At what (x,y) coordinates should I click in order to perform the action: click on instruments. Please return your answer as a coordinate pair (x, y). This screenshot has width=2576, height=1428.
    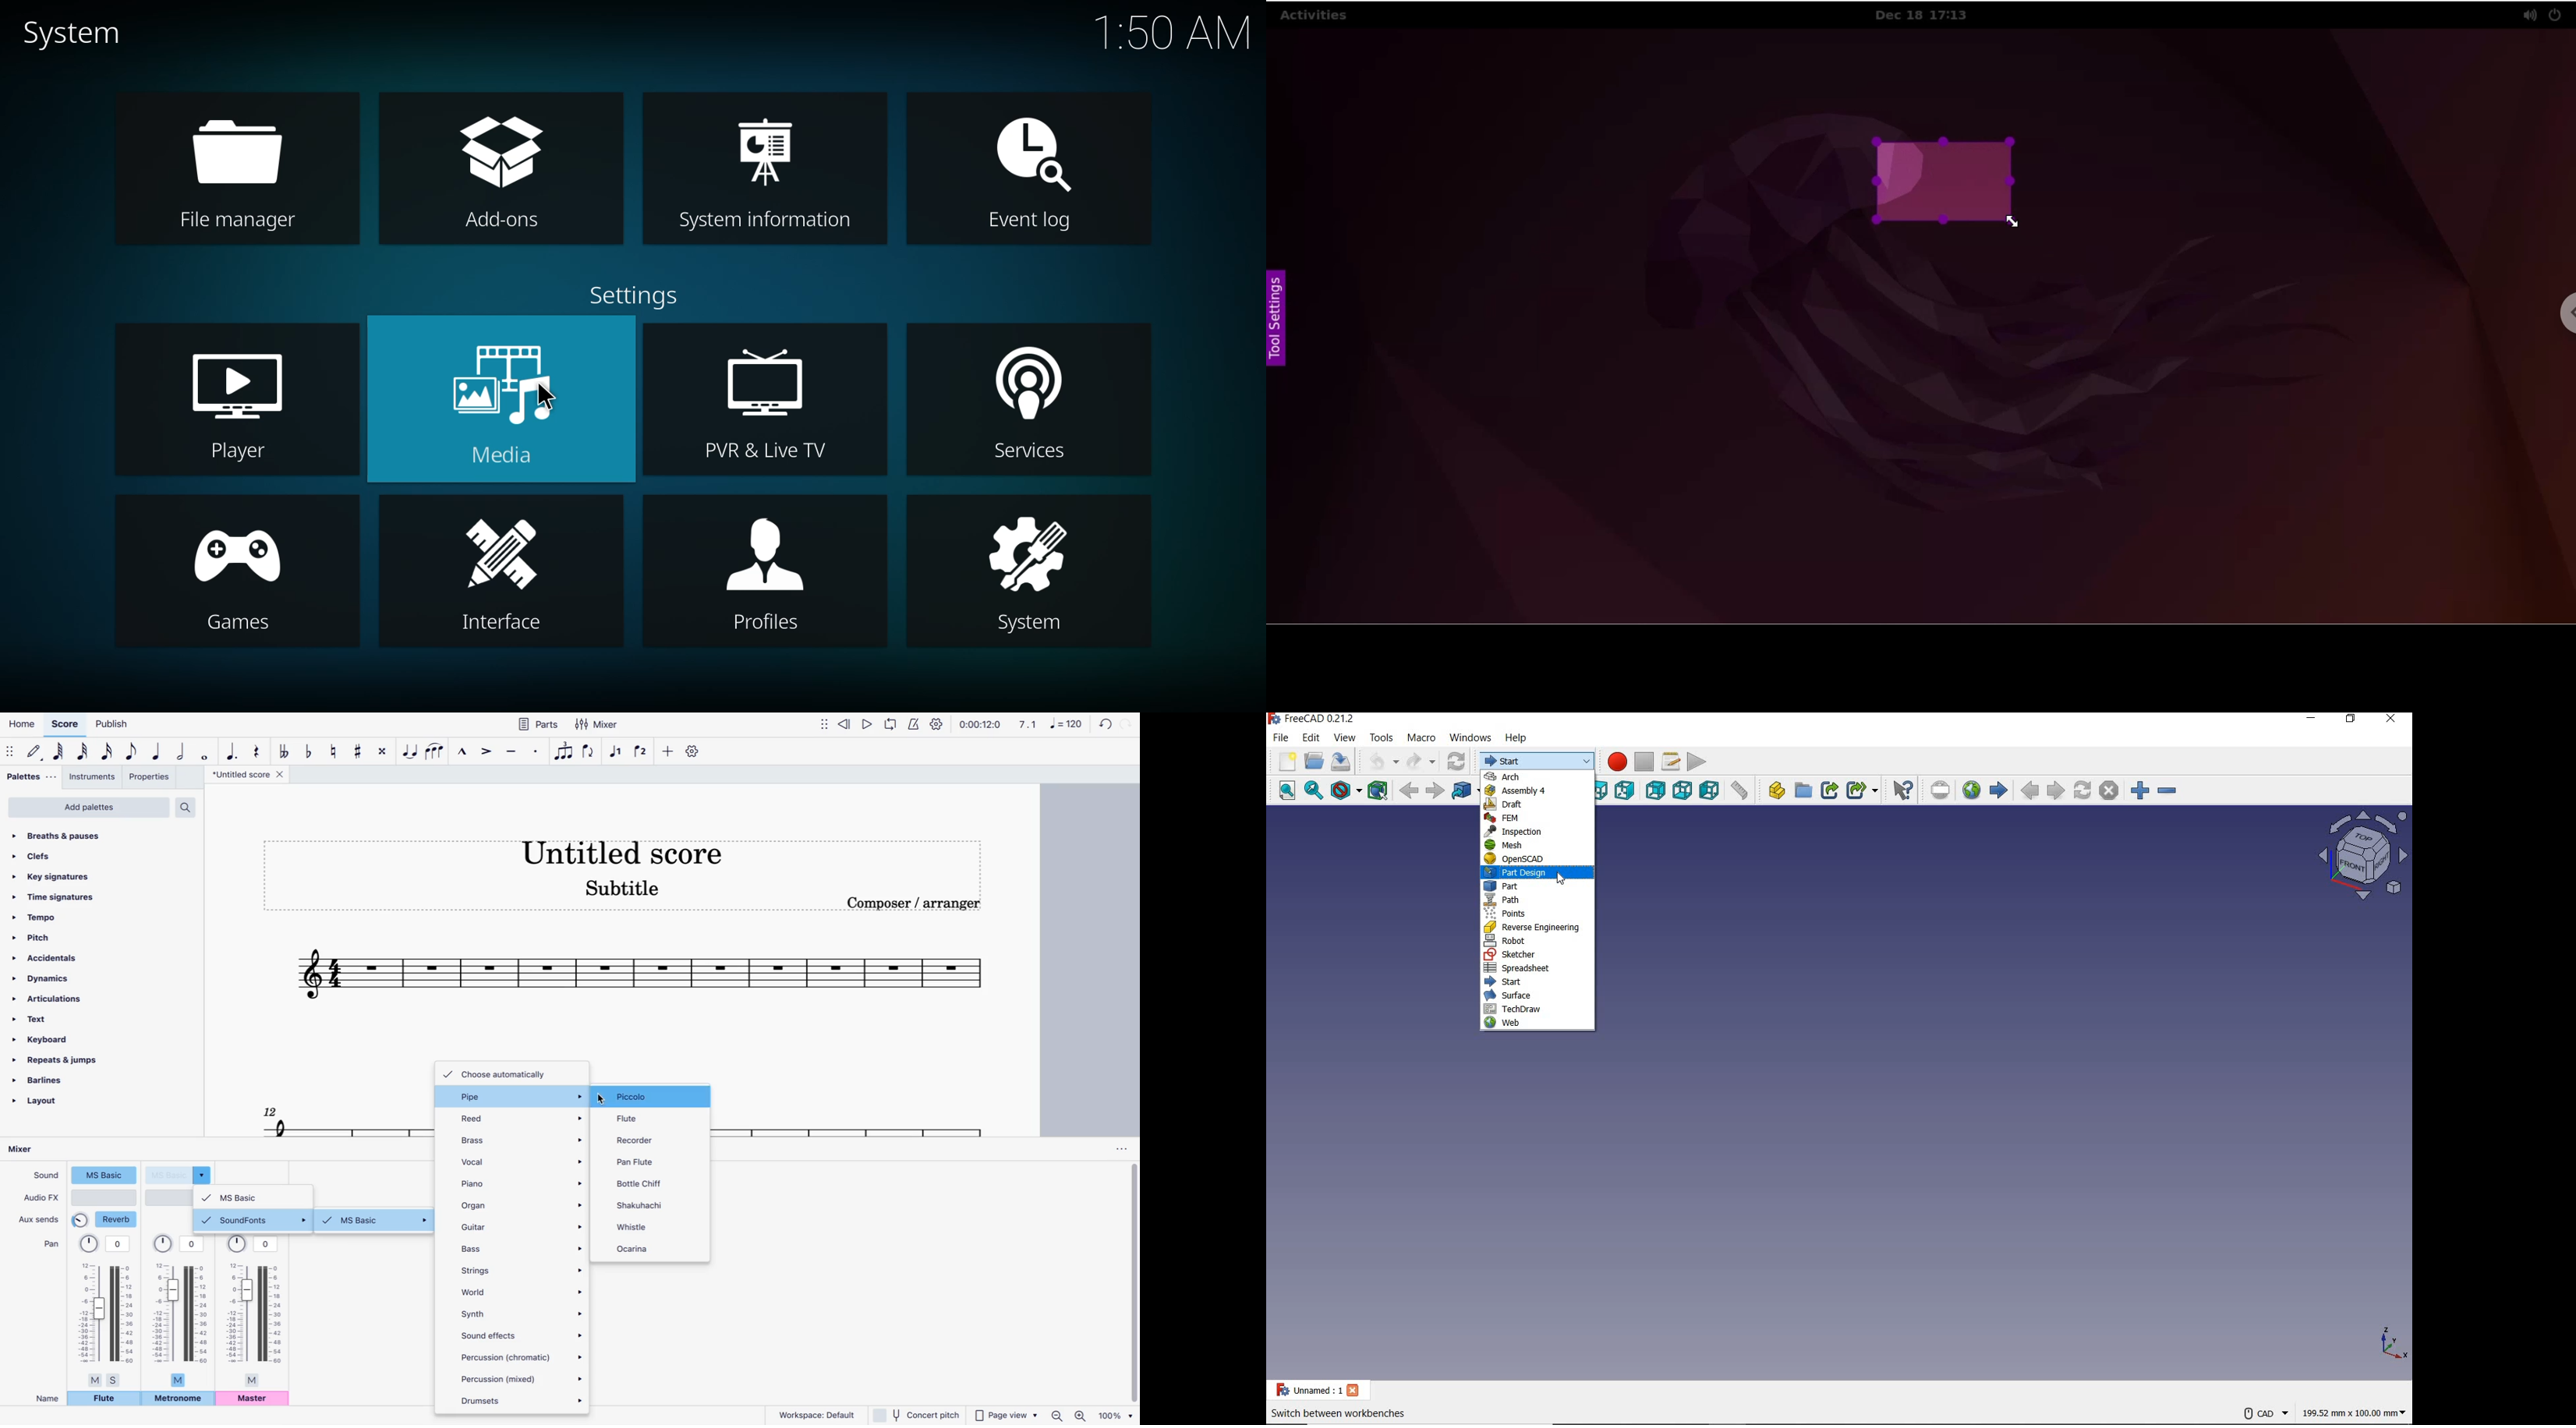
    Looking at the image, I should click on (94, 778).